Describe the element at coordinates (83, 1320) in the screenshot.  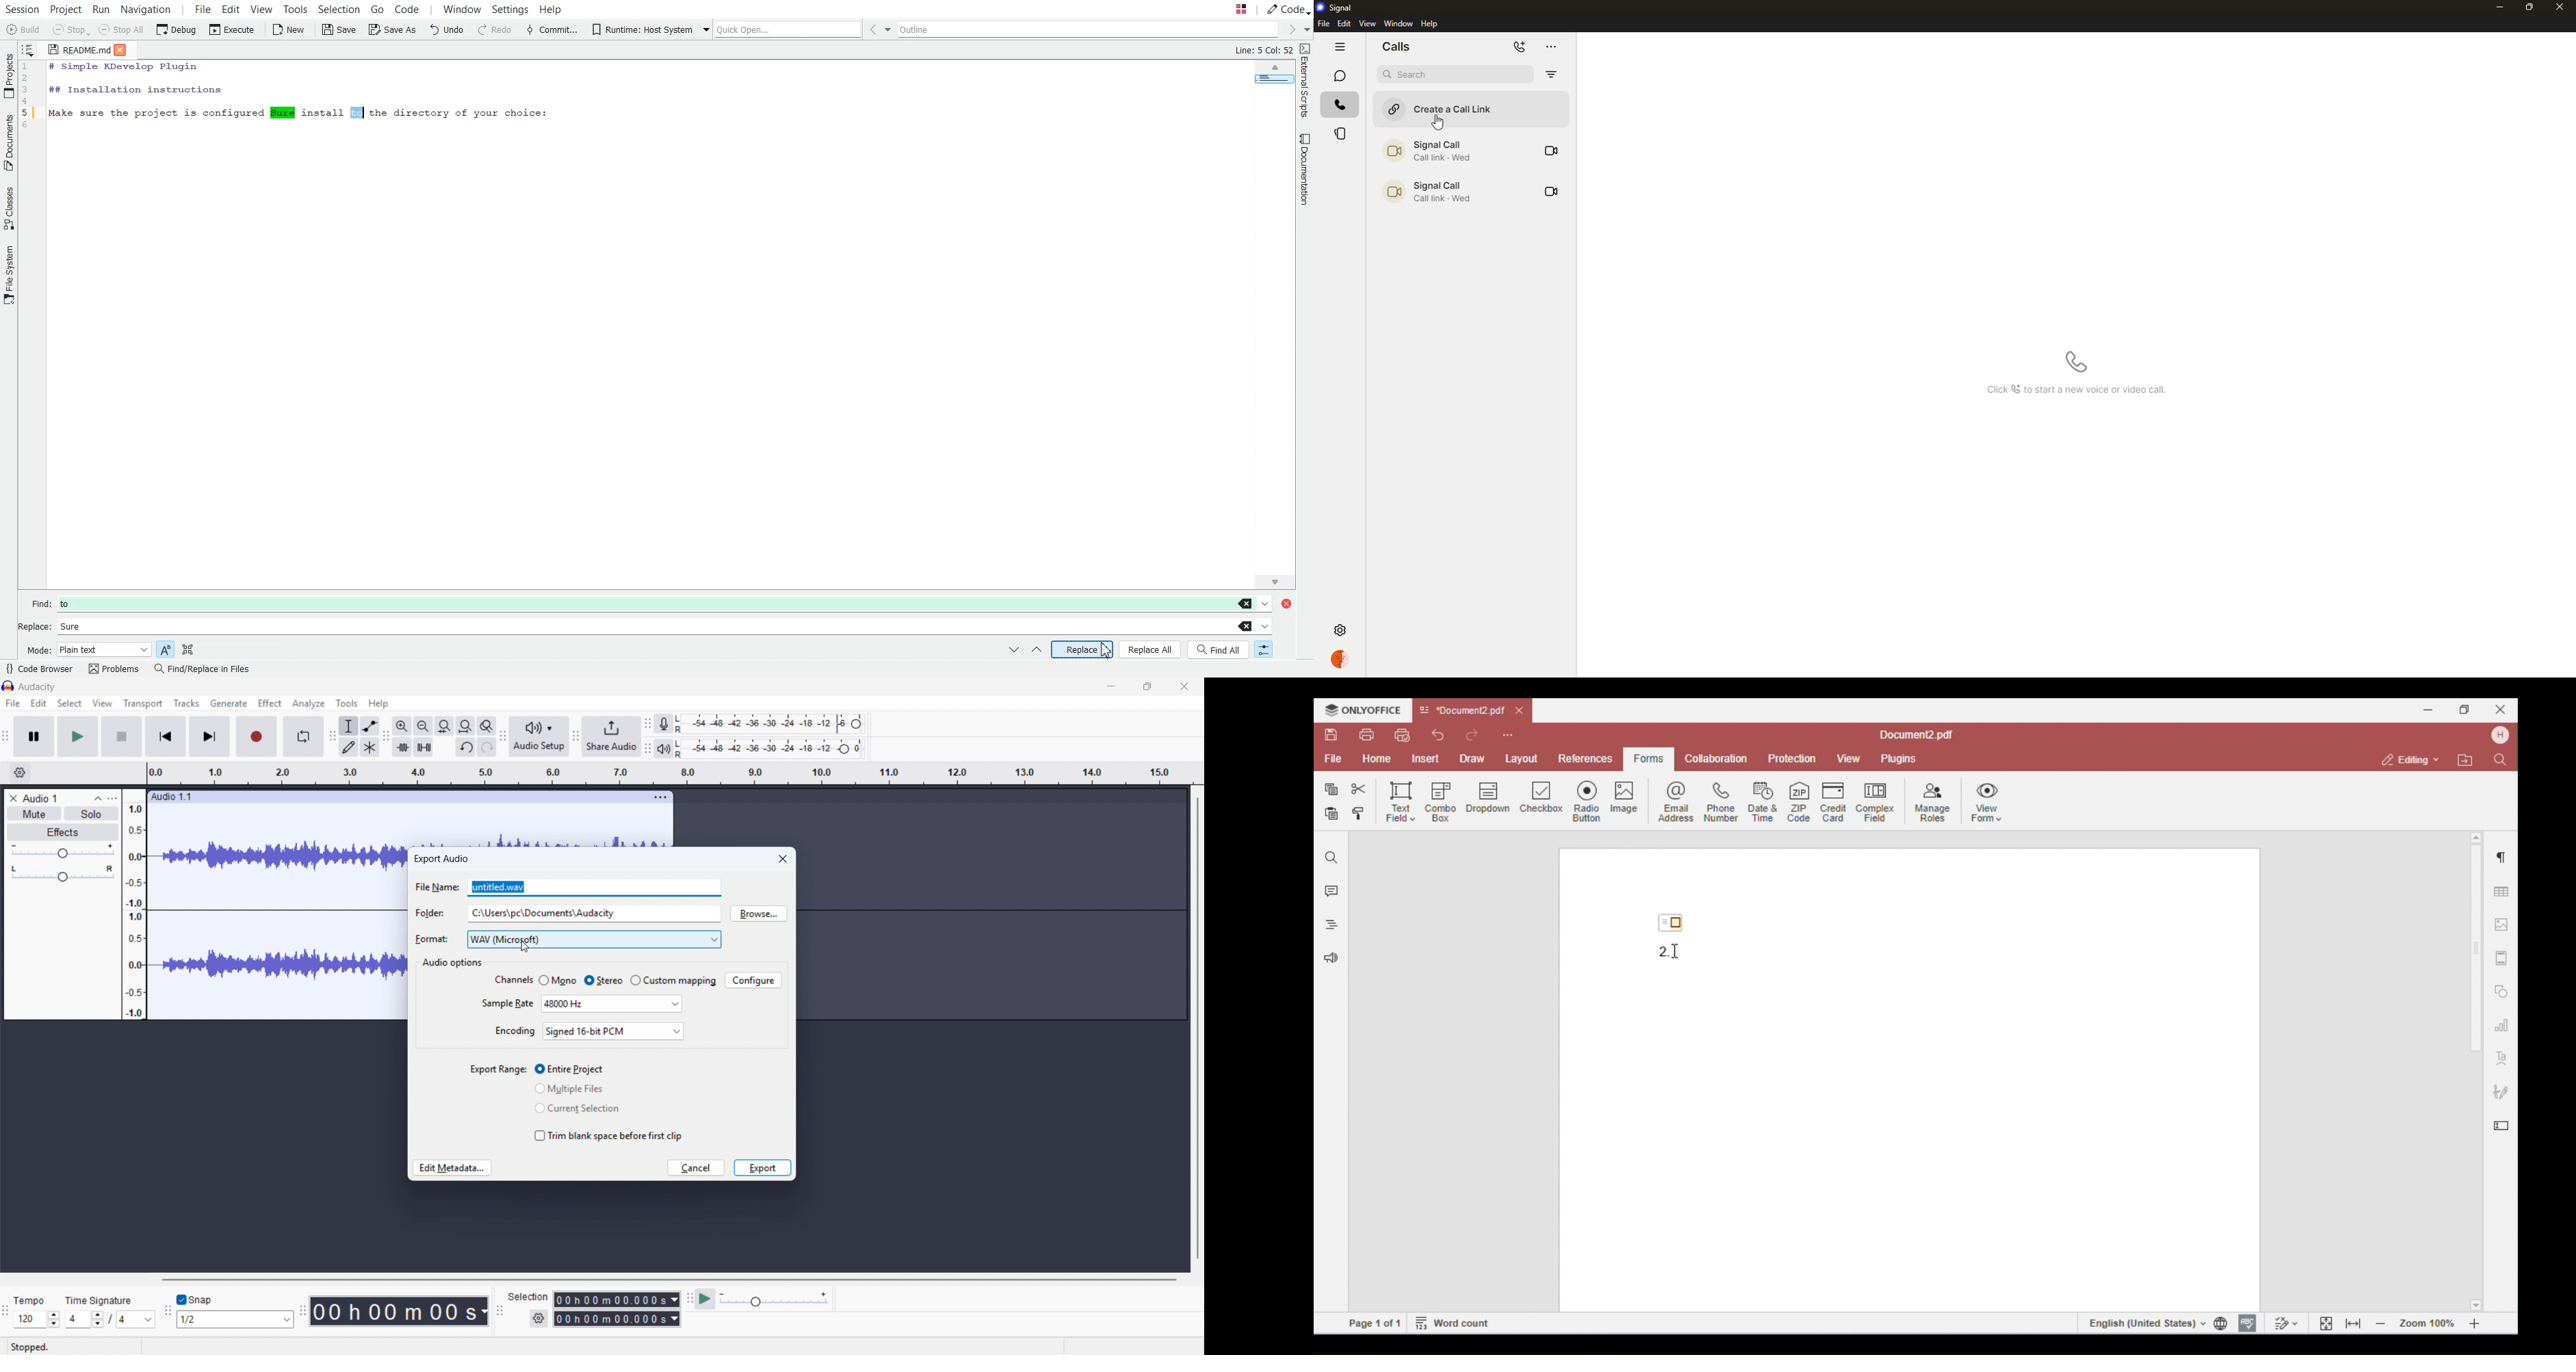
I see `Set time signature ` at that location.